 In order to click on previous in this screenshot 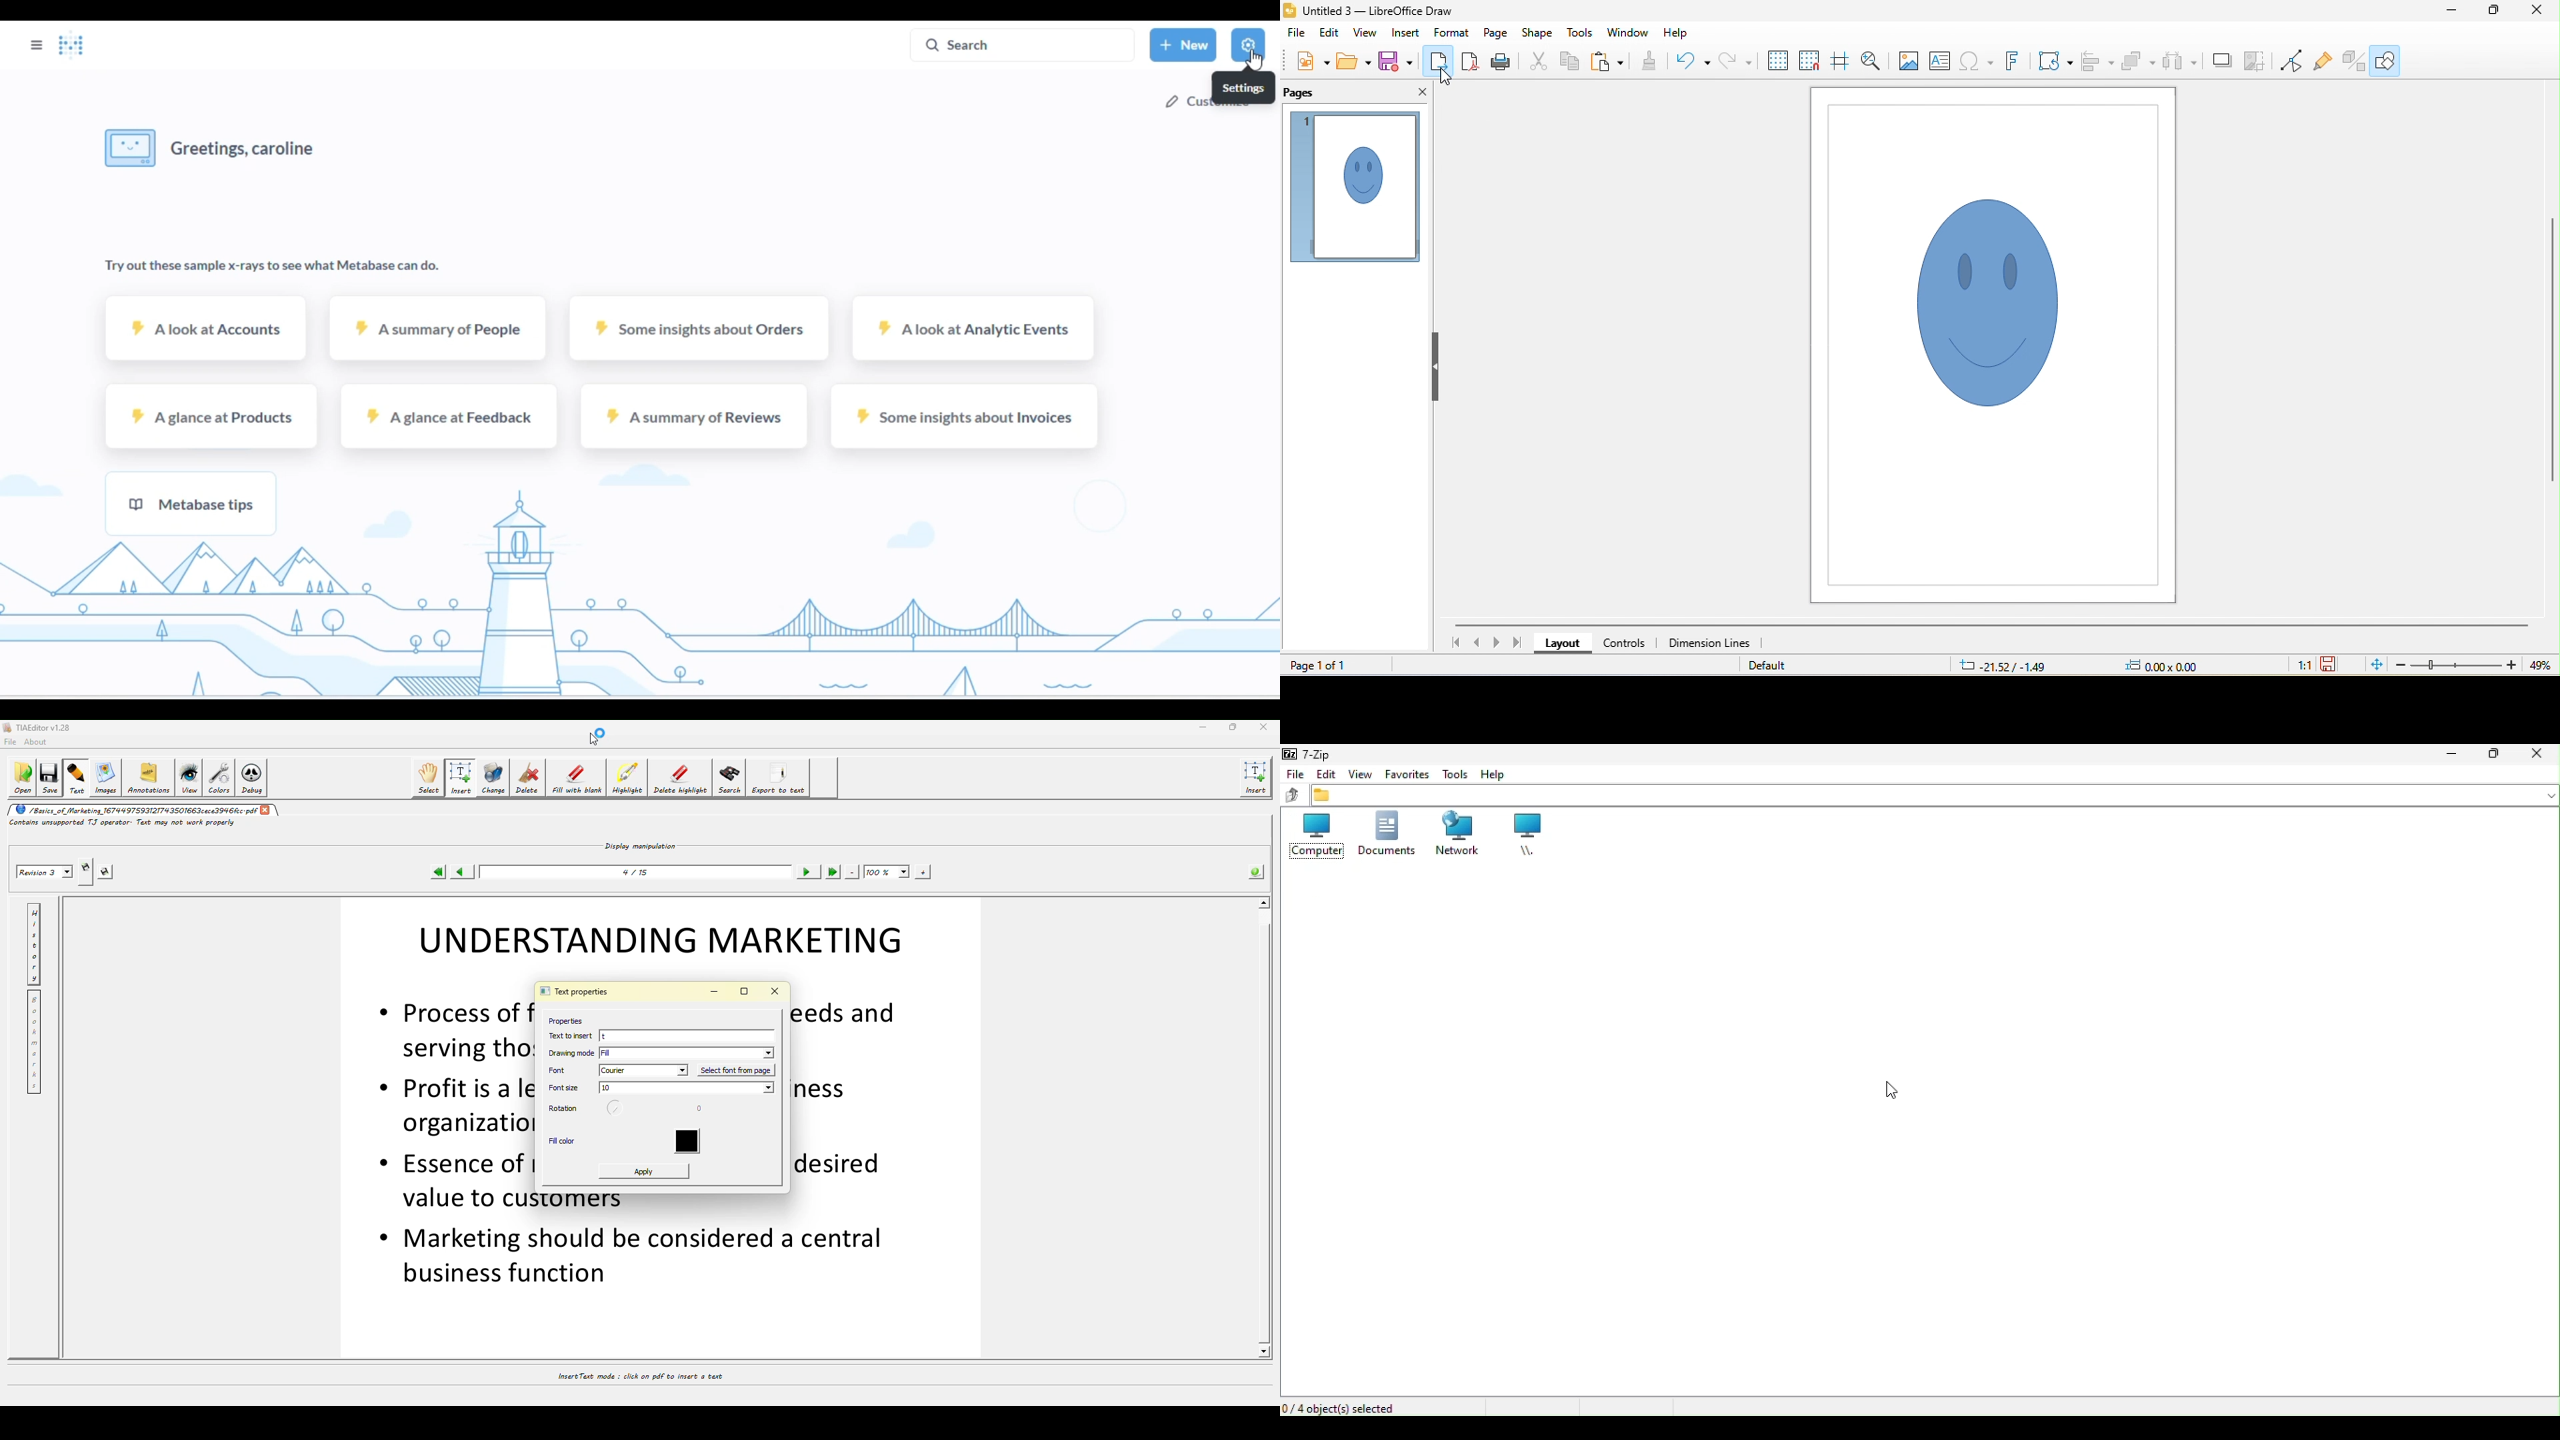, I will do `click(1477, 644)`.